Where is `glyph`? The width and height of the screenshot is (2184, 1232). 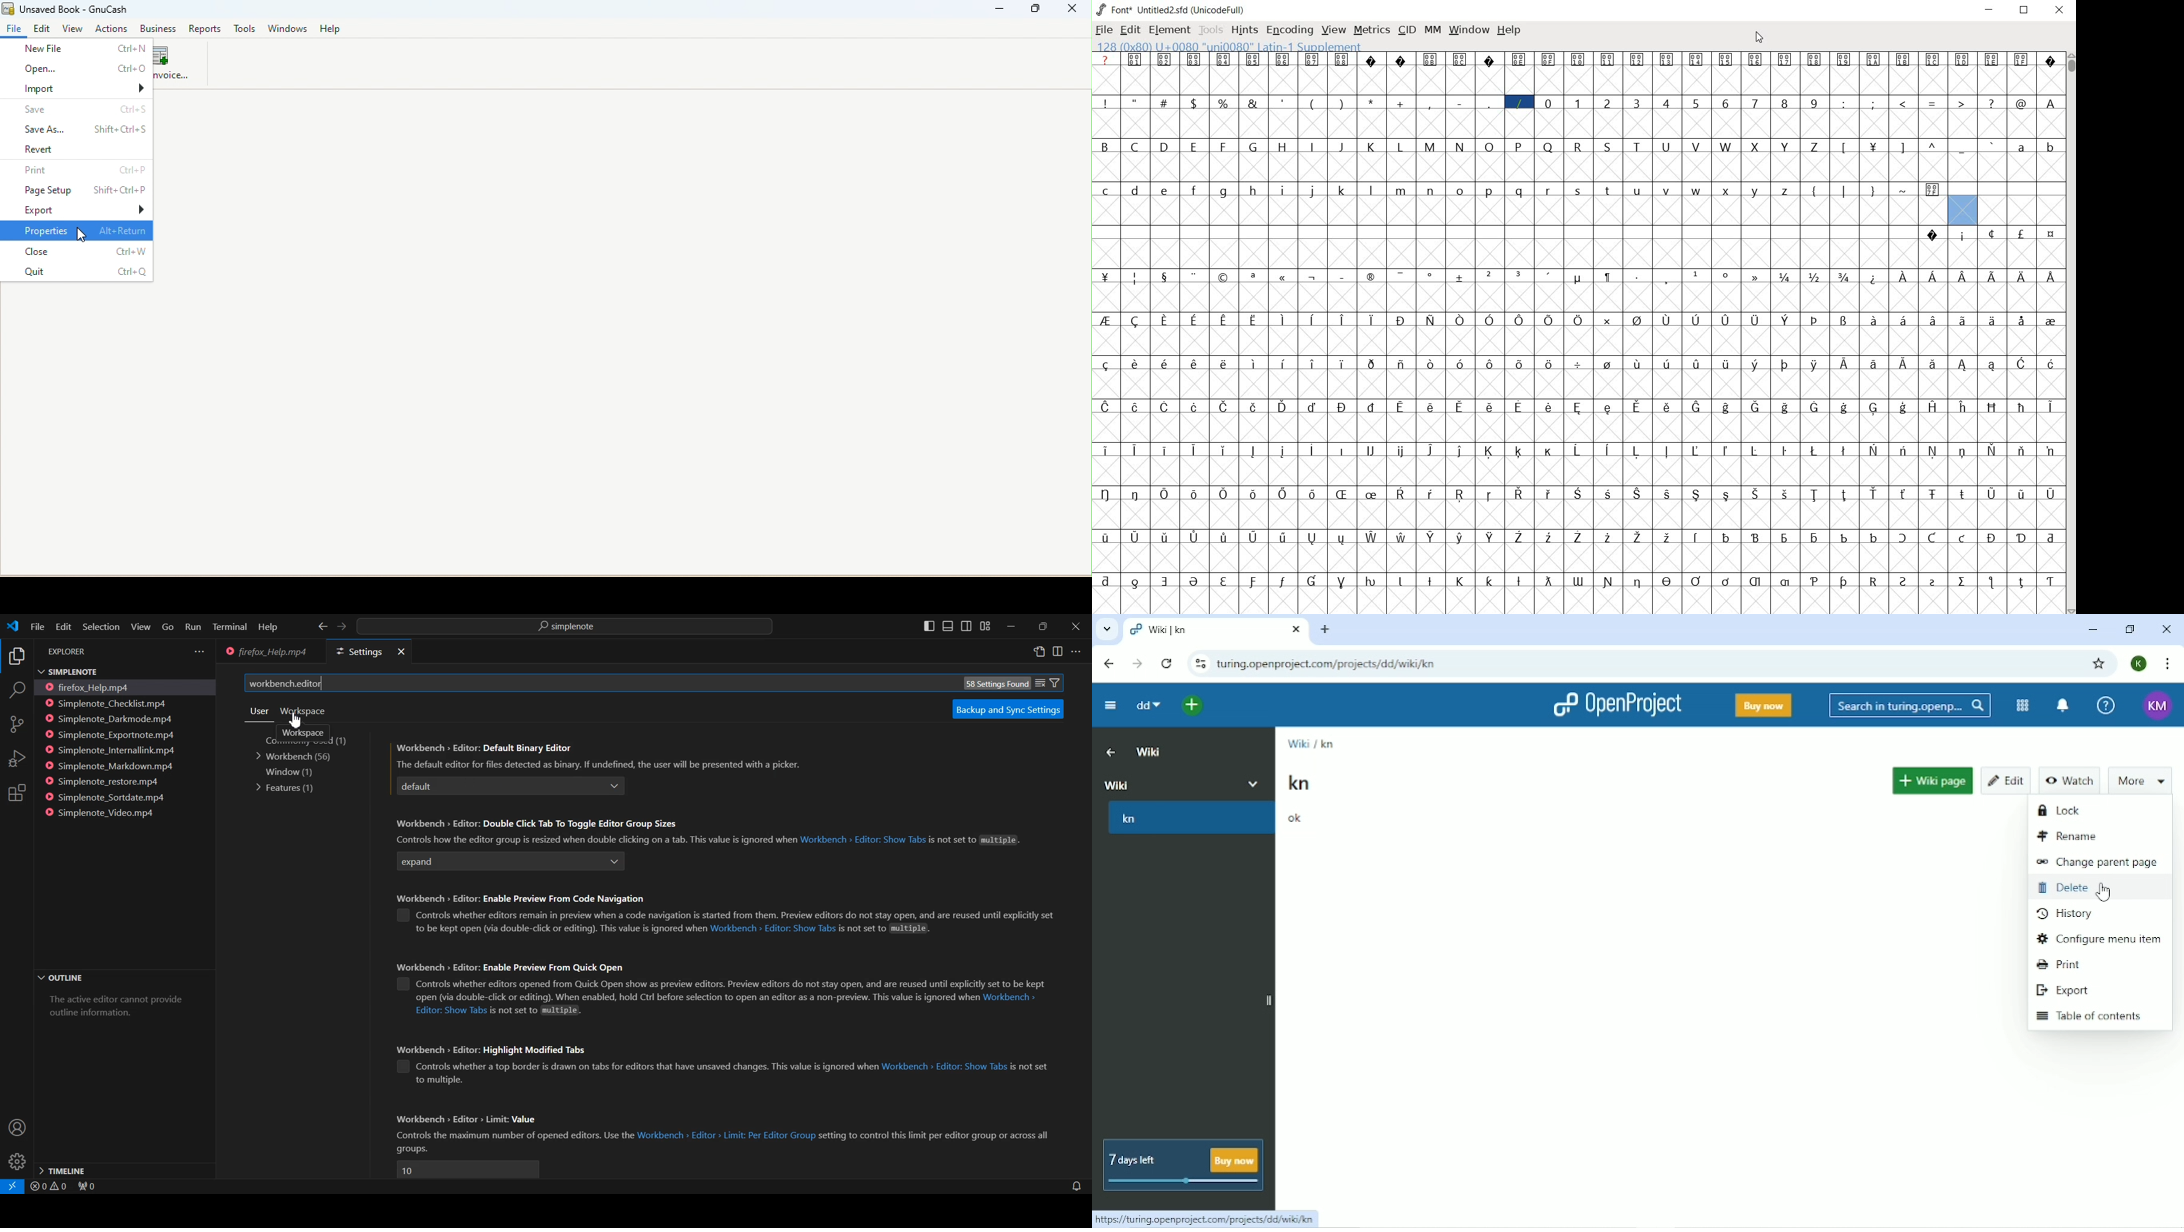 glyph is located at coordinates (1371, 364).